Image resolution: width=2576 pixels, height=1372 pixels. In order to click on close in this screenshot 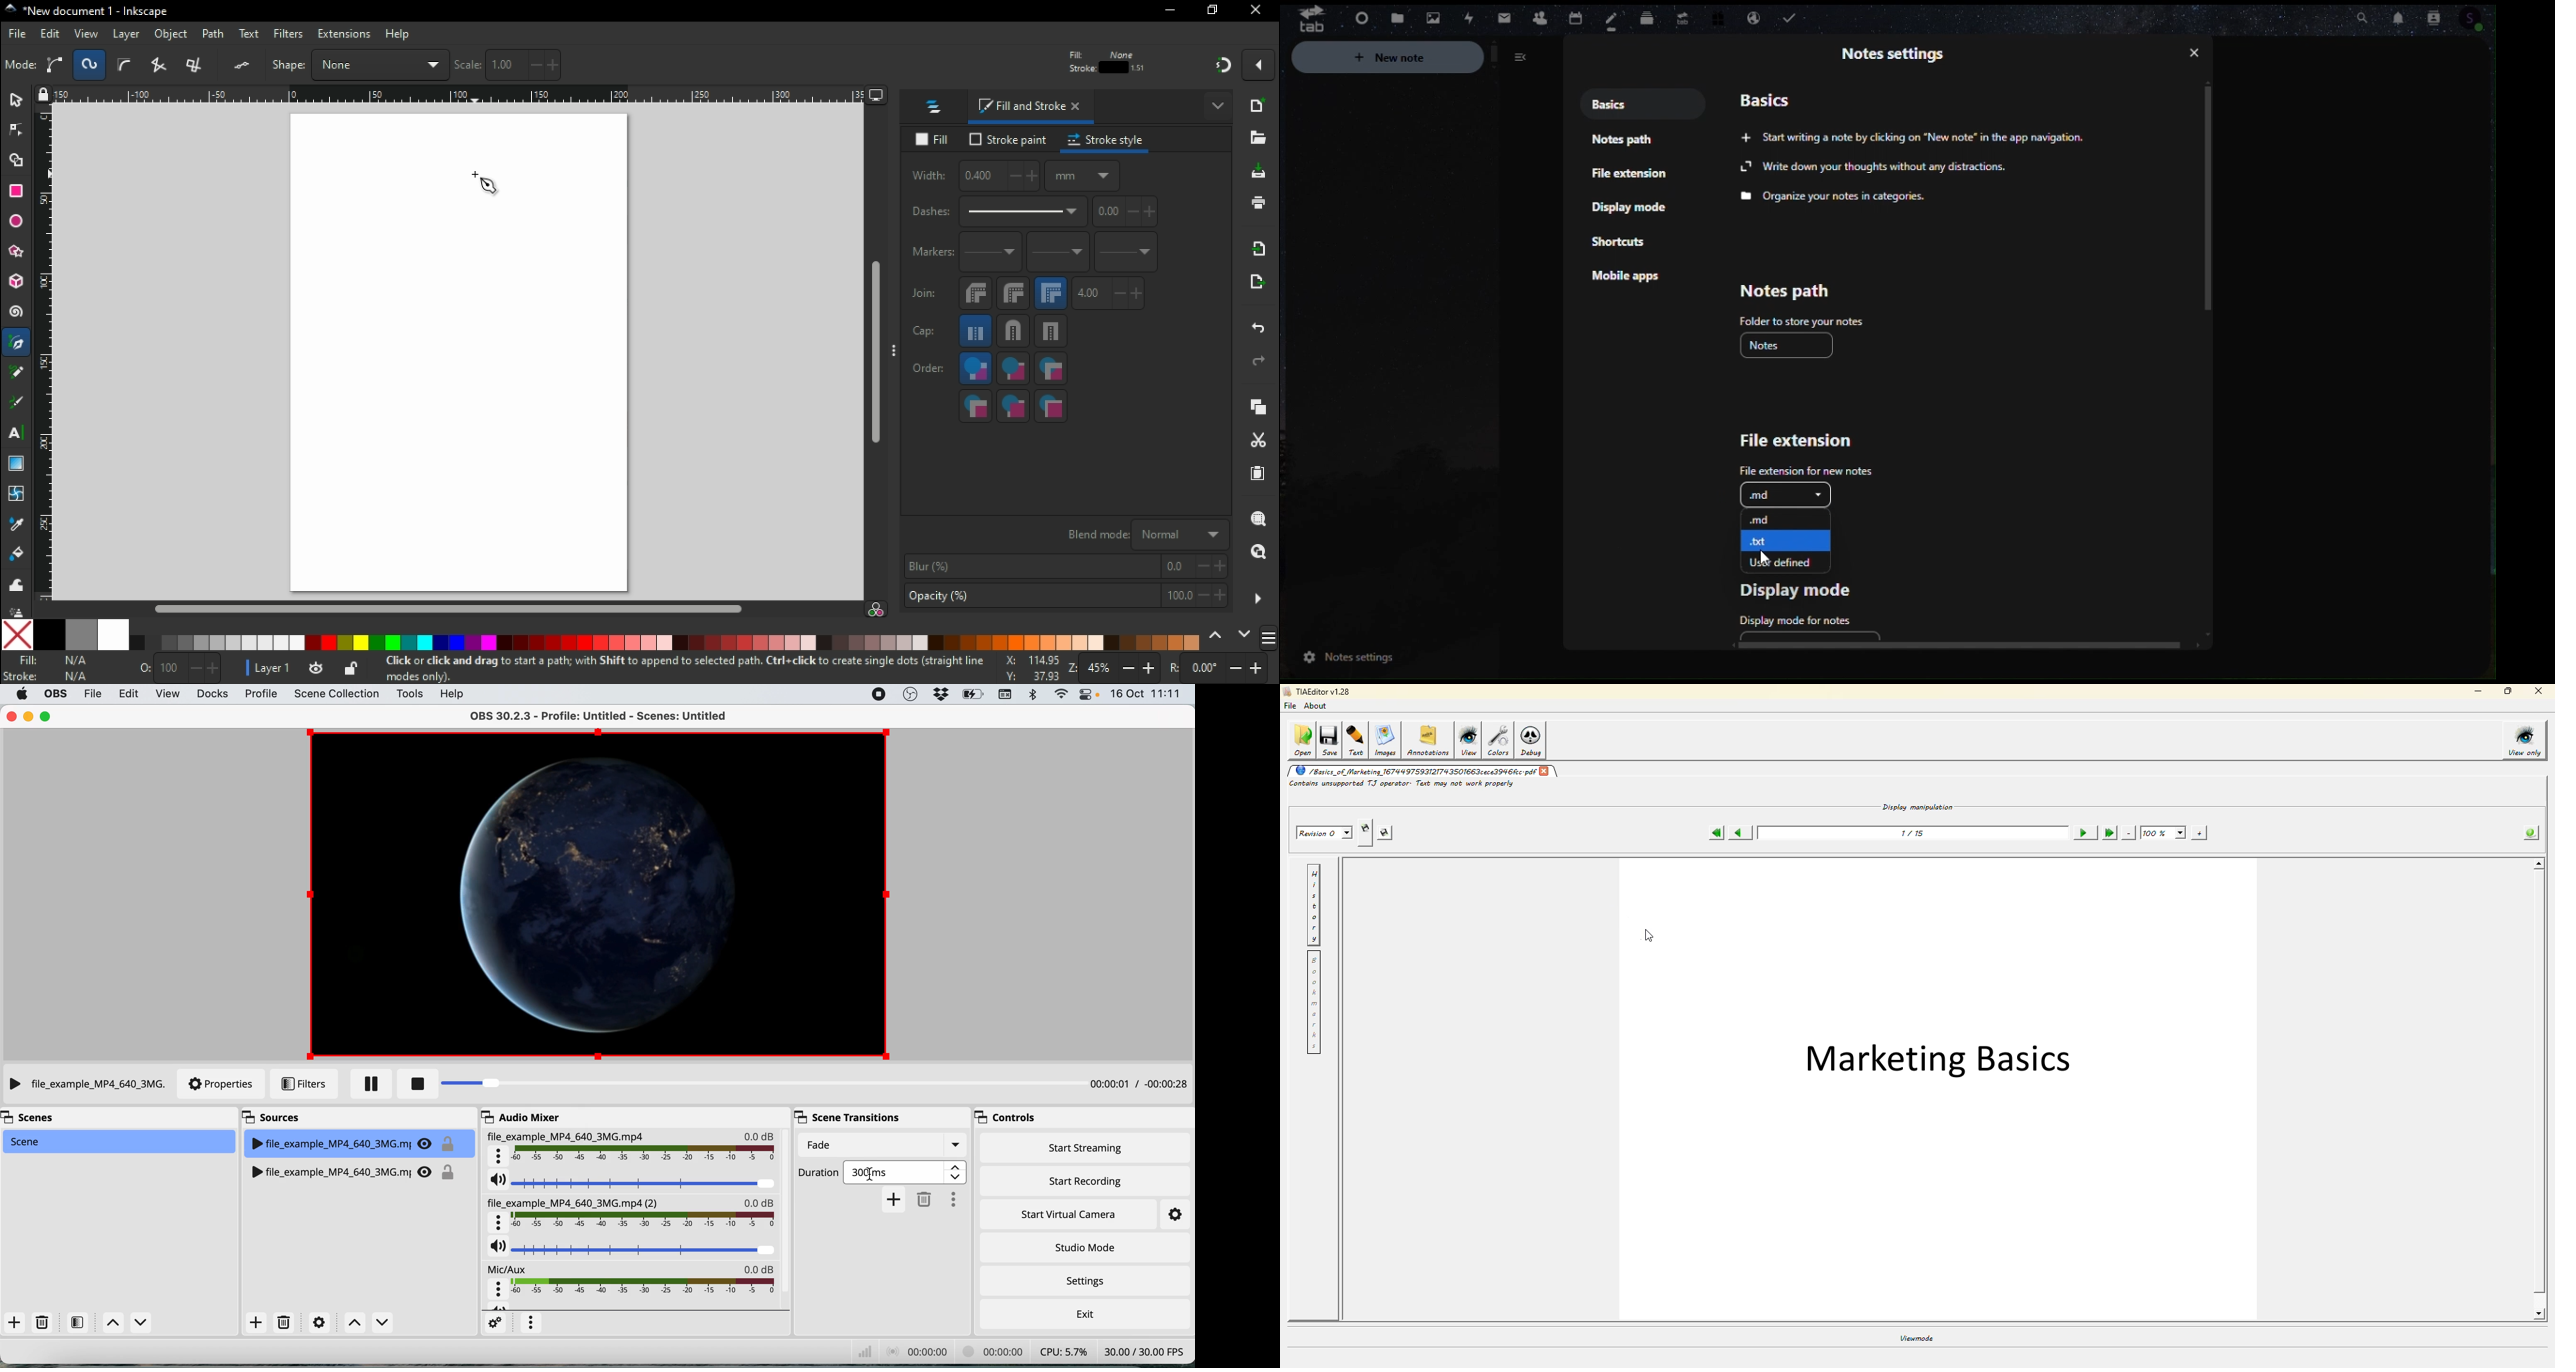, I will do `click(11, 715)`.